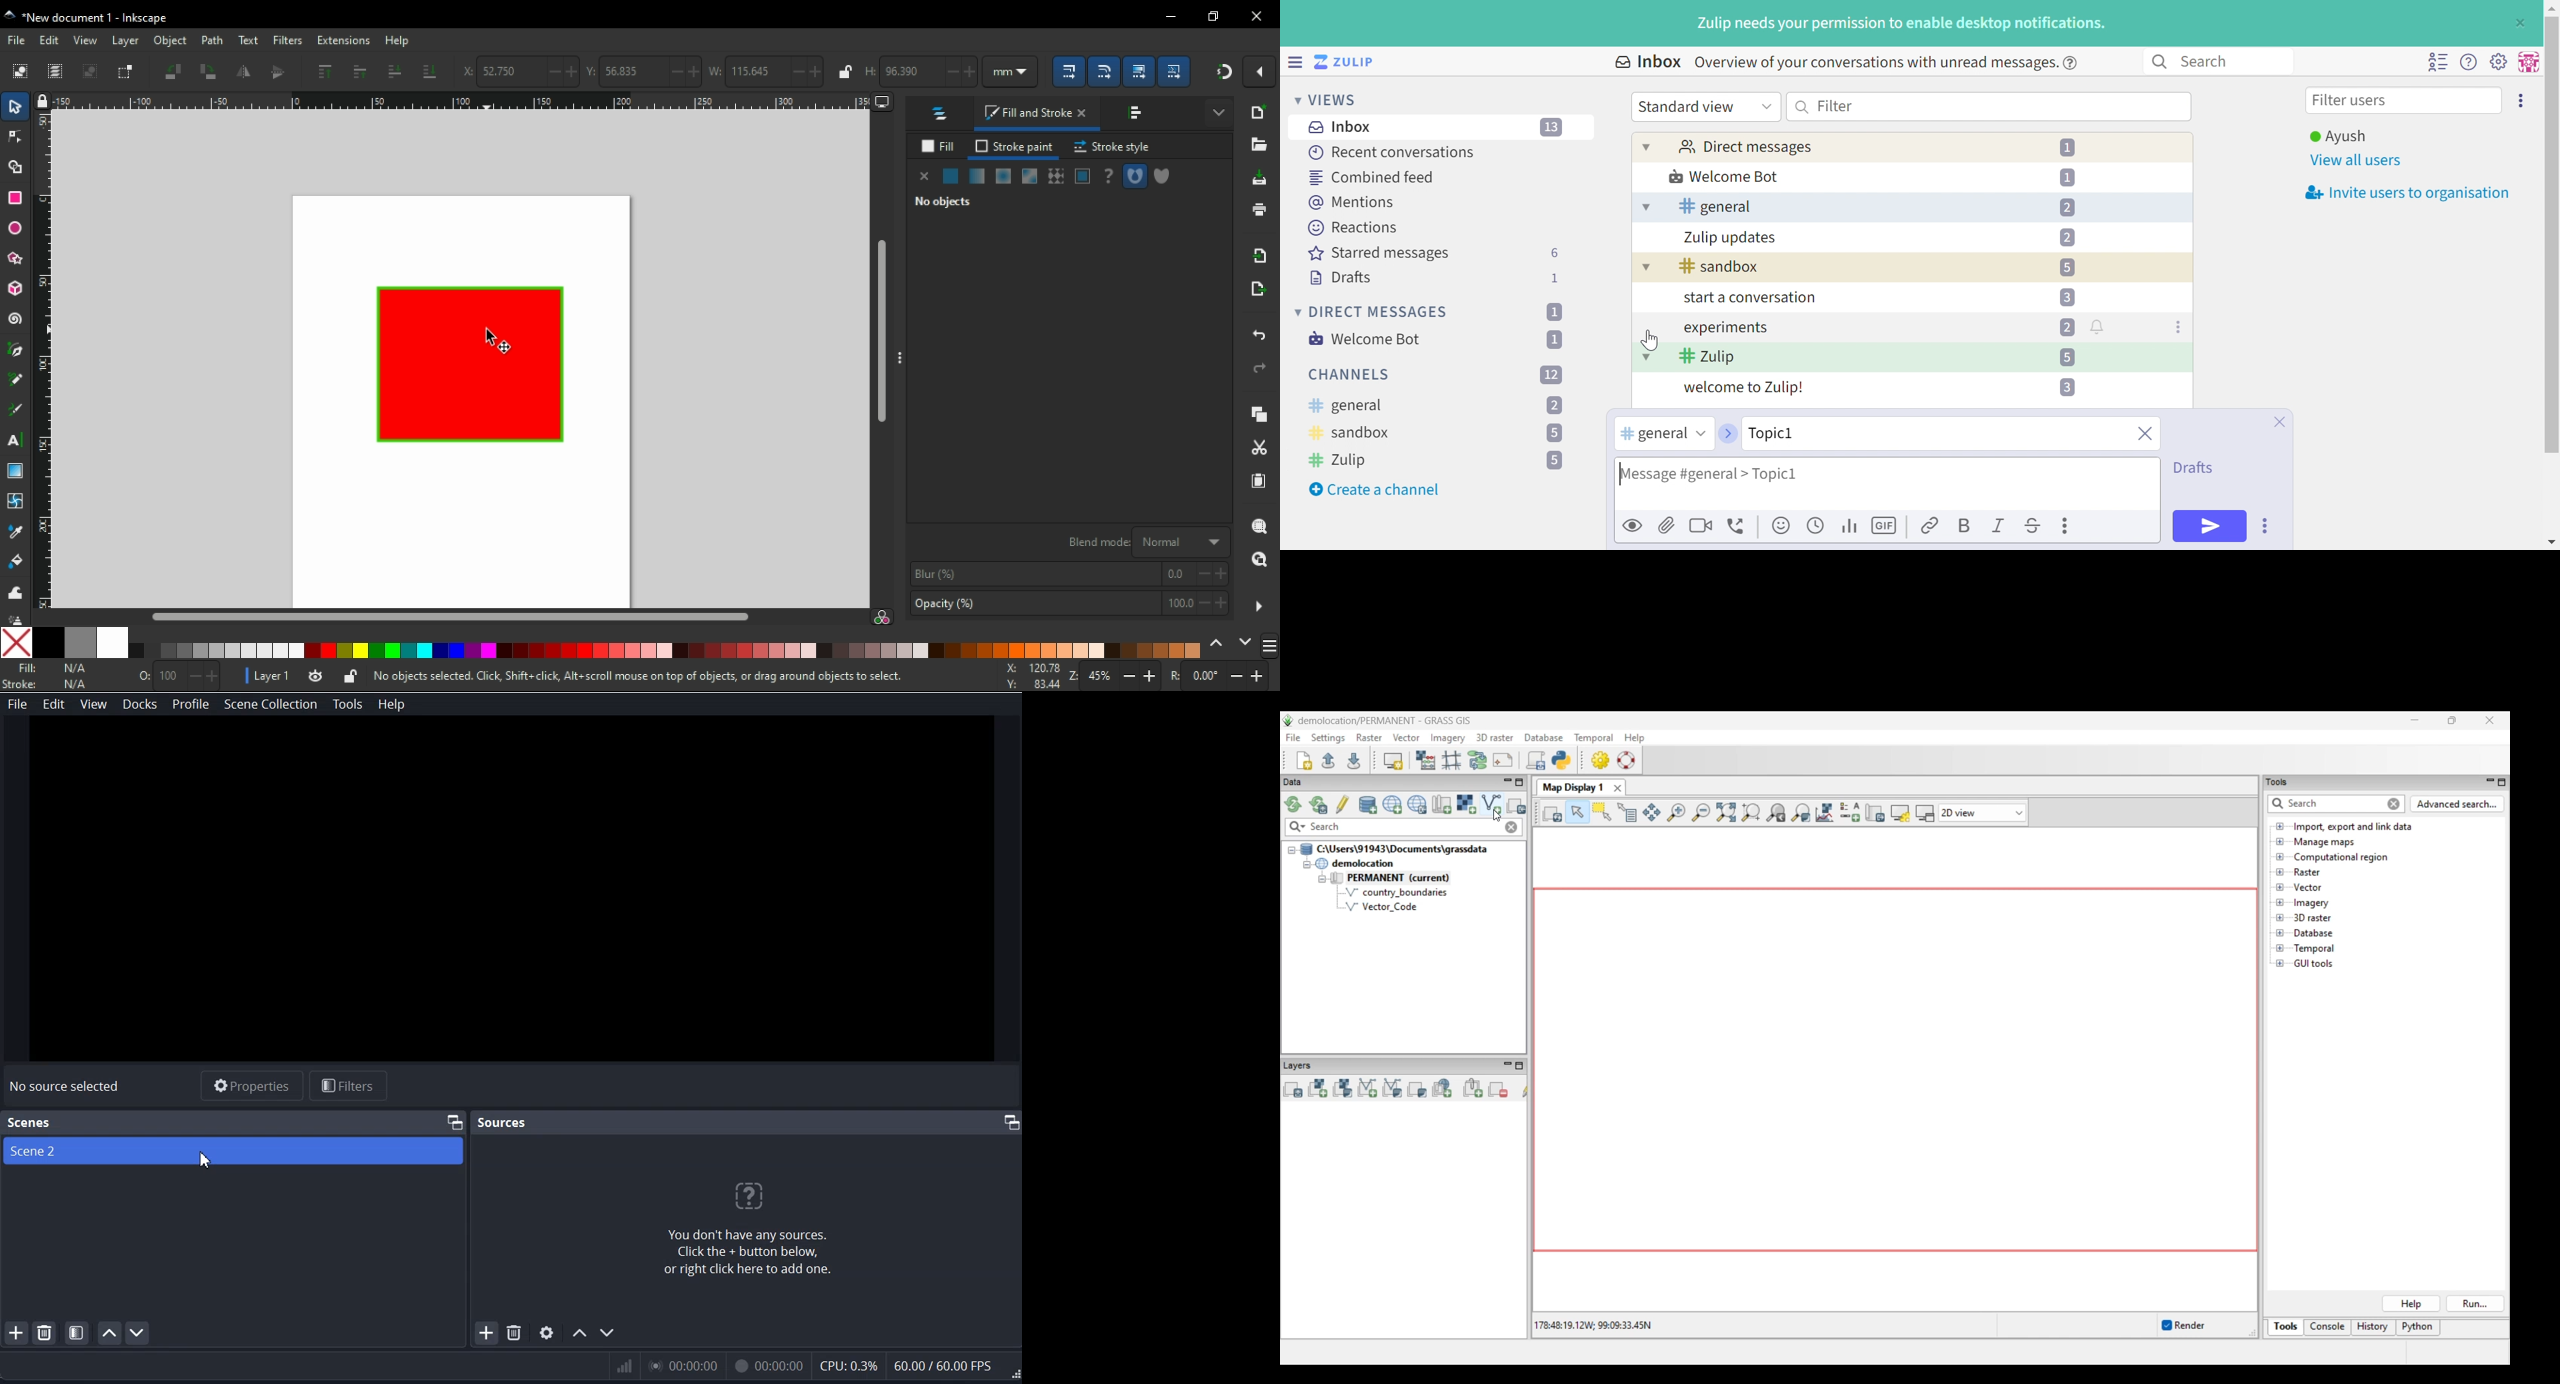 The height and width of the screenshot is (1400, 2576). Describe the element at coordinates (15, 562) in the screenshot. I see `paint bucket tool` at that location.